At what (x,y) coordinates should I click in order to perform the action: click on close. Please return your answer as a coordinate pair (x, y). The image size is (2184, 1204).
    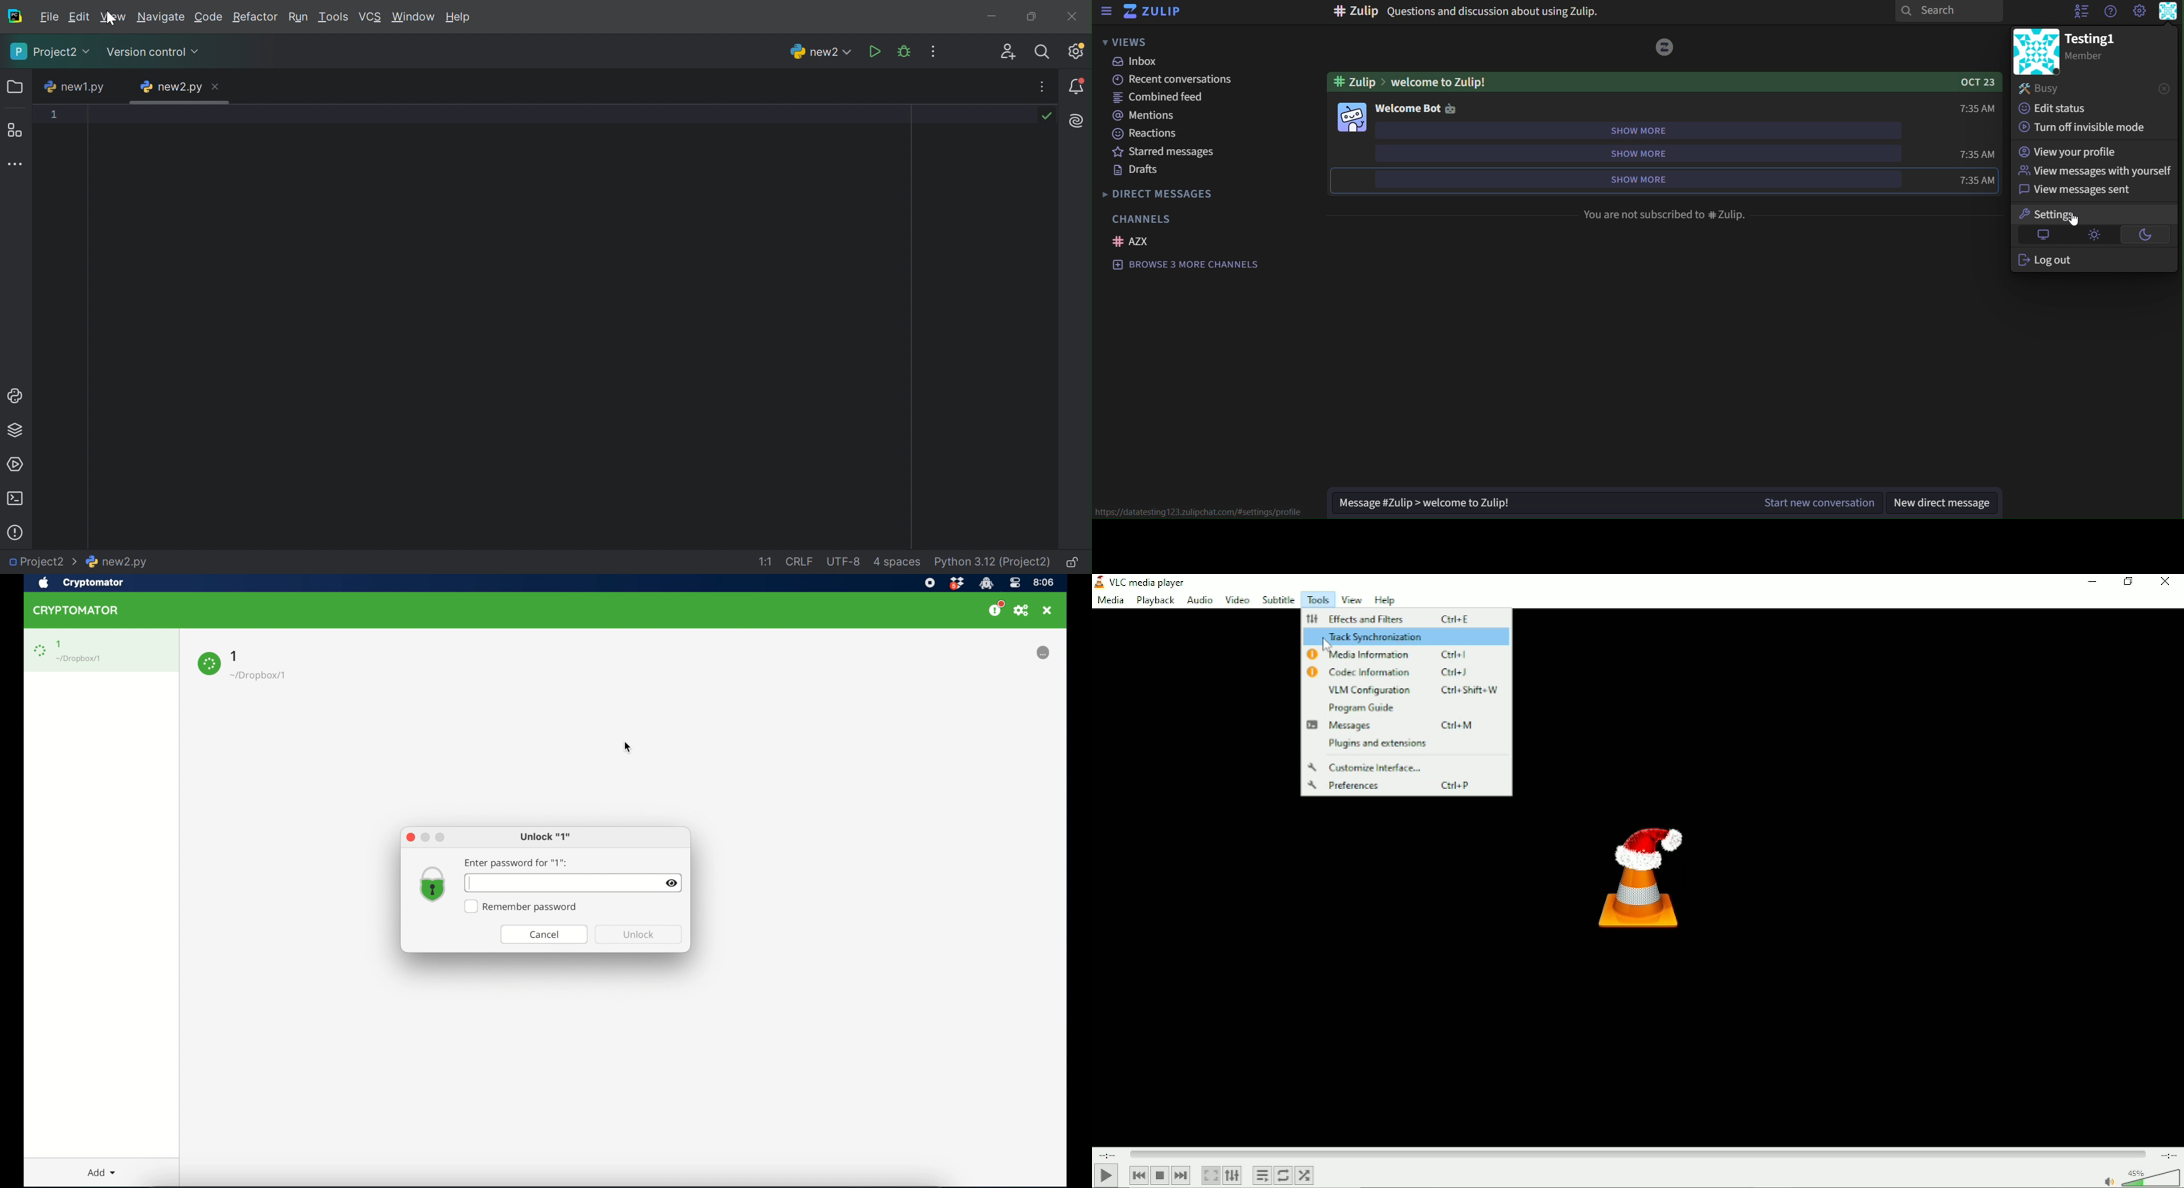
    Looking at the image, I should click on (2162, 87).